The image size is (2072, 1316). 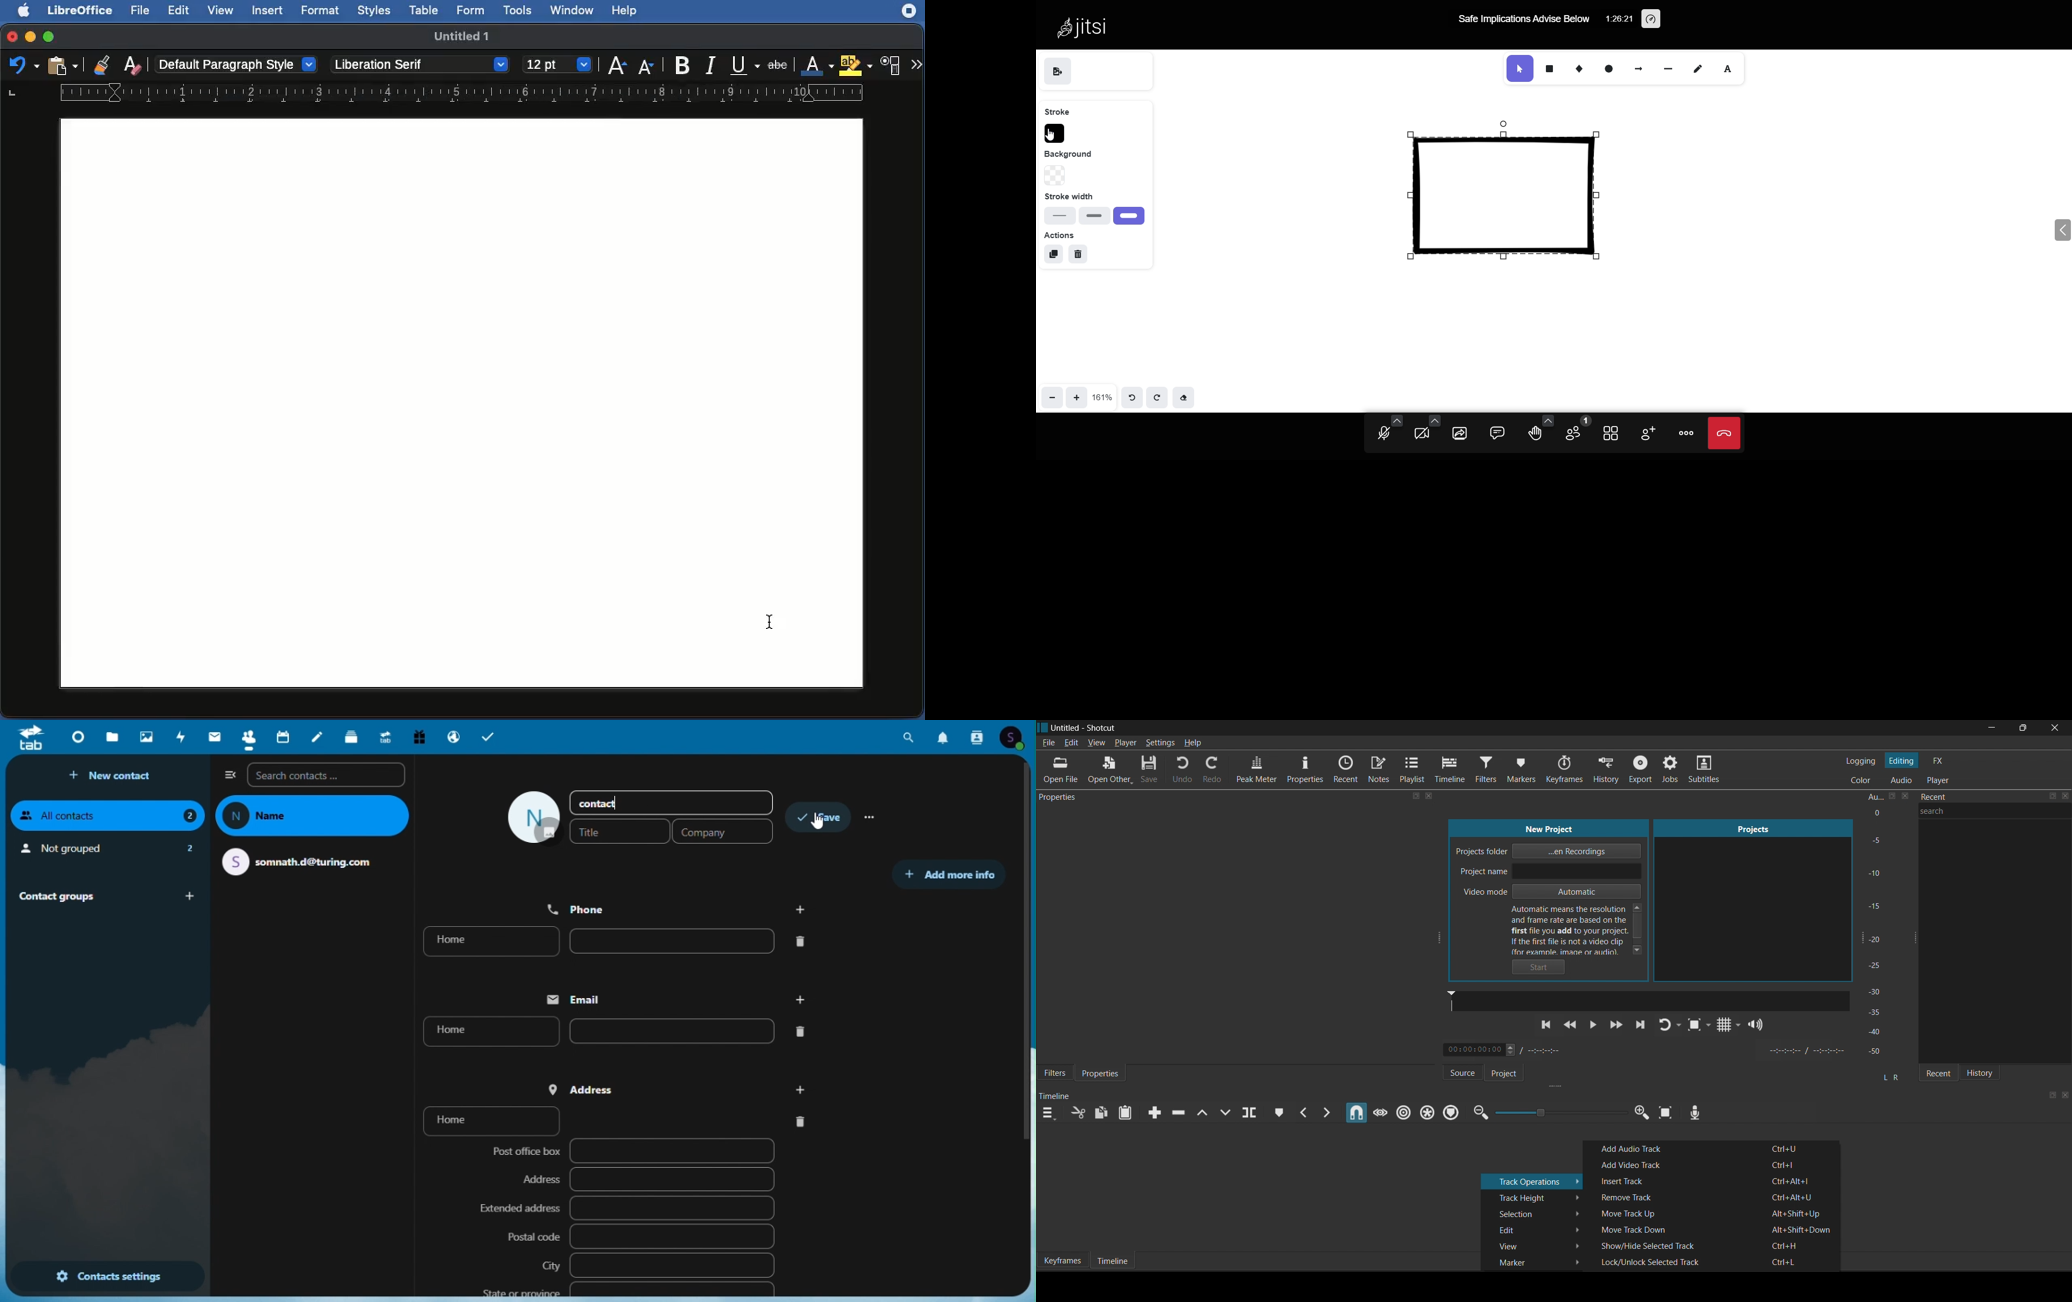 I want to click on Previous, so click(x=1547, y=1029).